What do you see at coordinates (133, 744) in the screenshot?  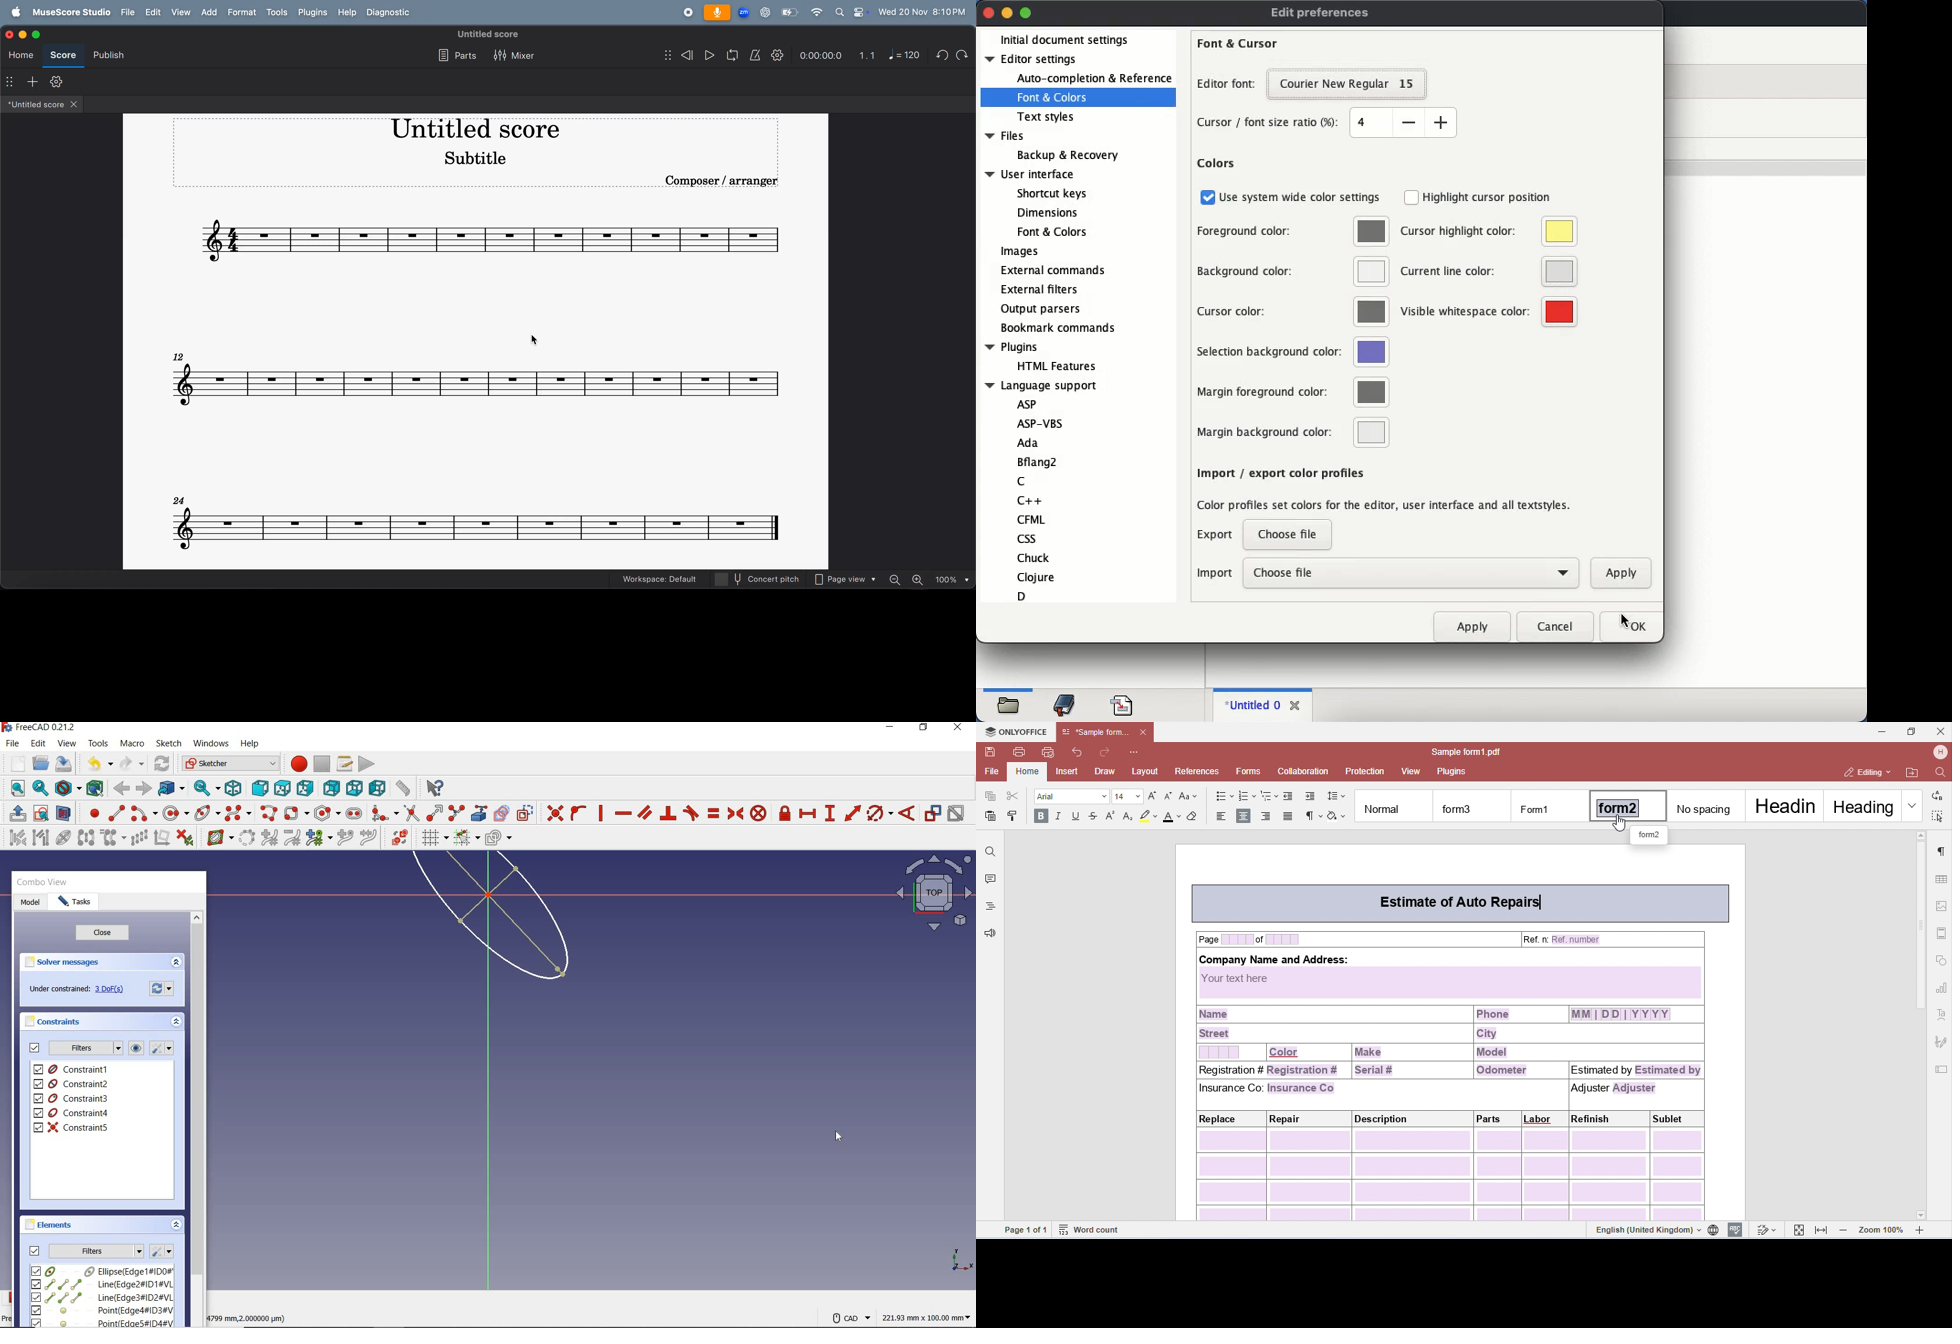 I see `macro` at bounding box center [133, 744].